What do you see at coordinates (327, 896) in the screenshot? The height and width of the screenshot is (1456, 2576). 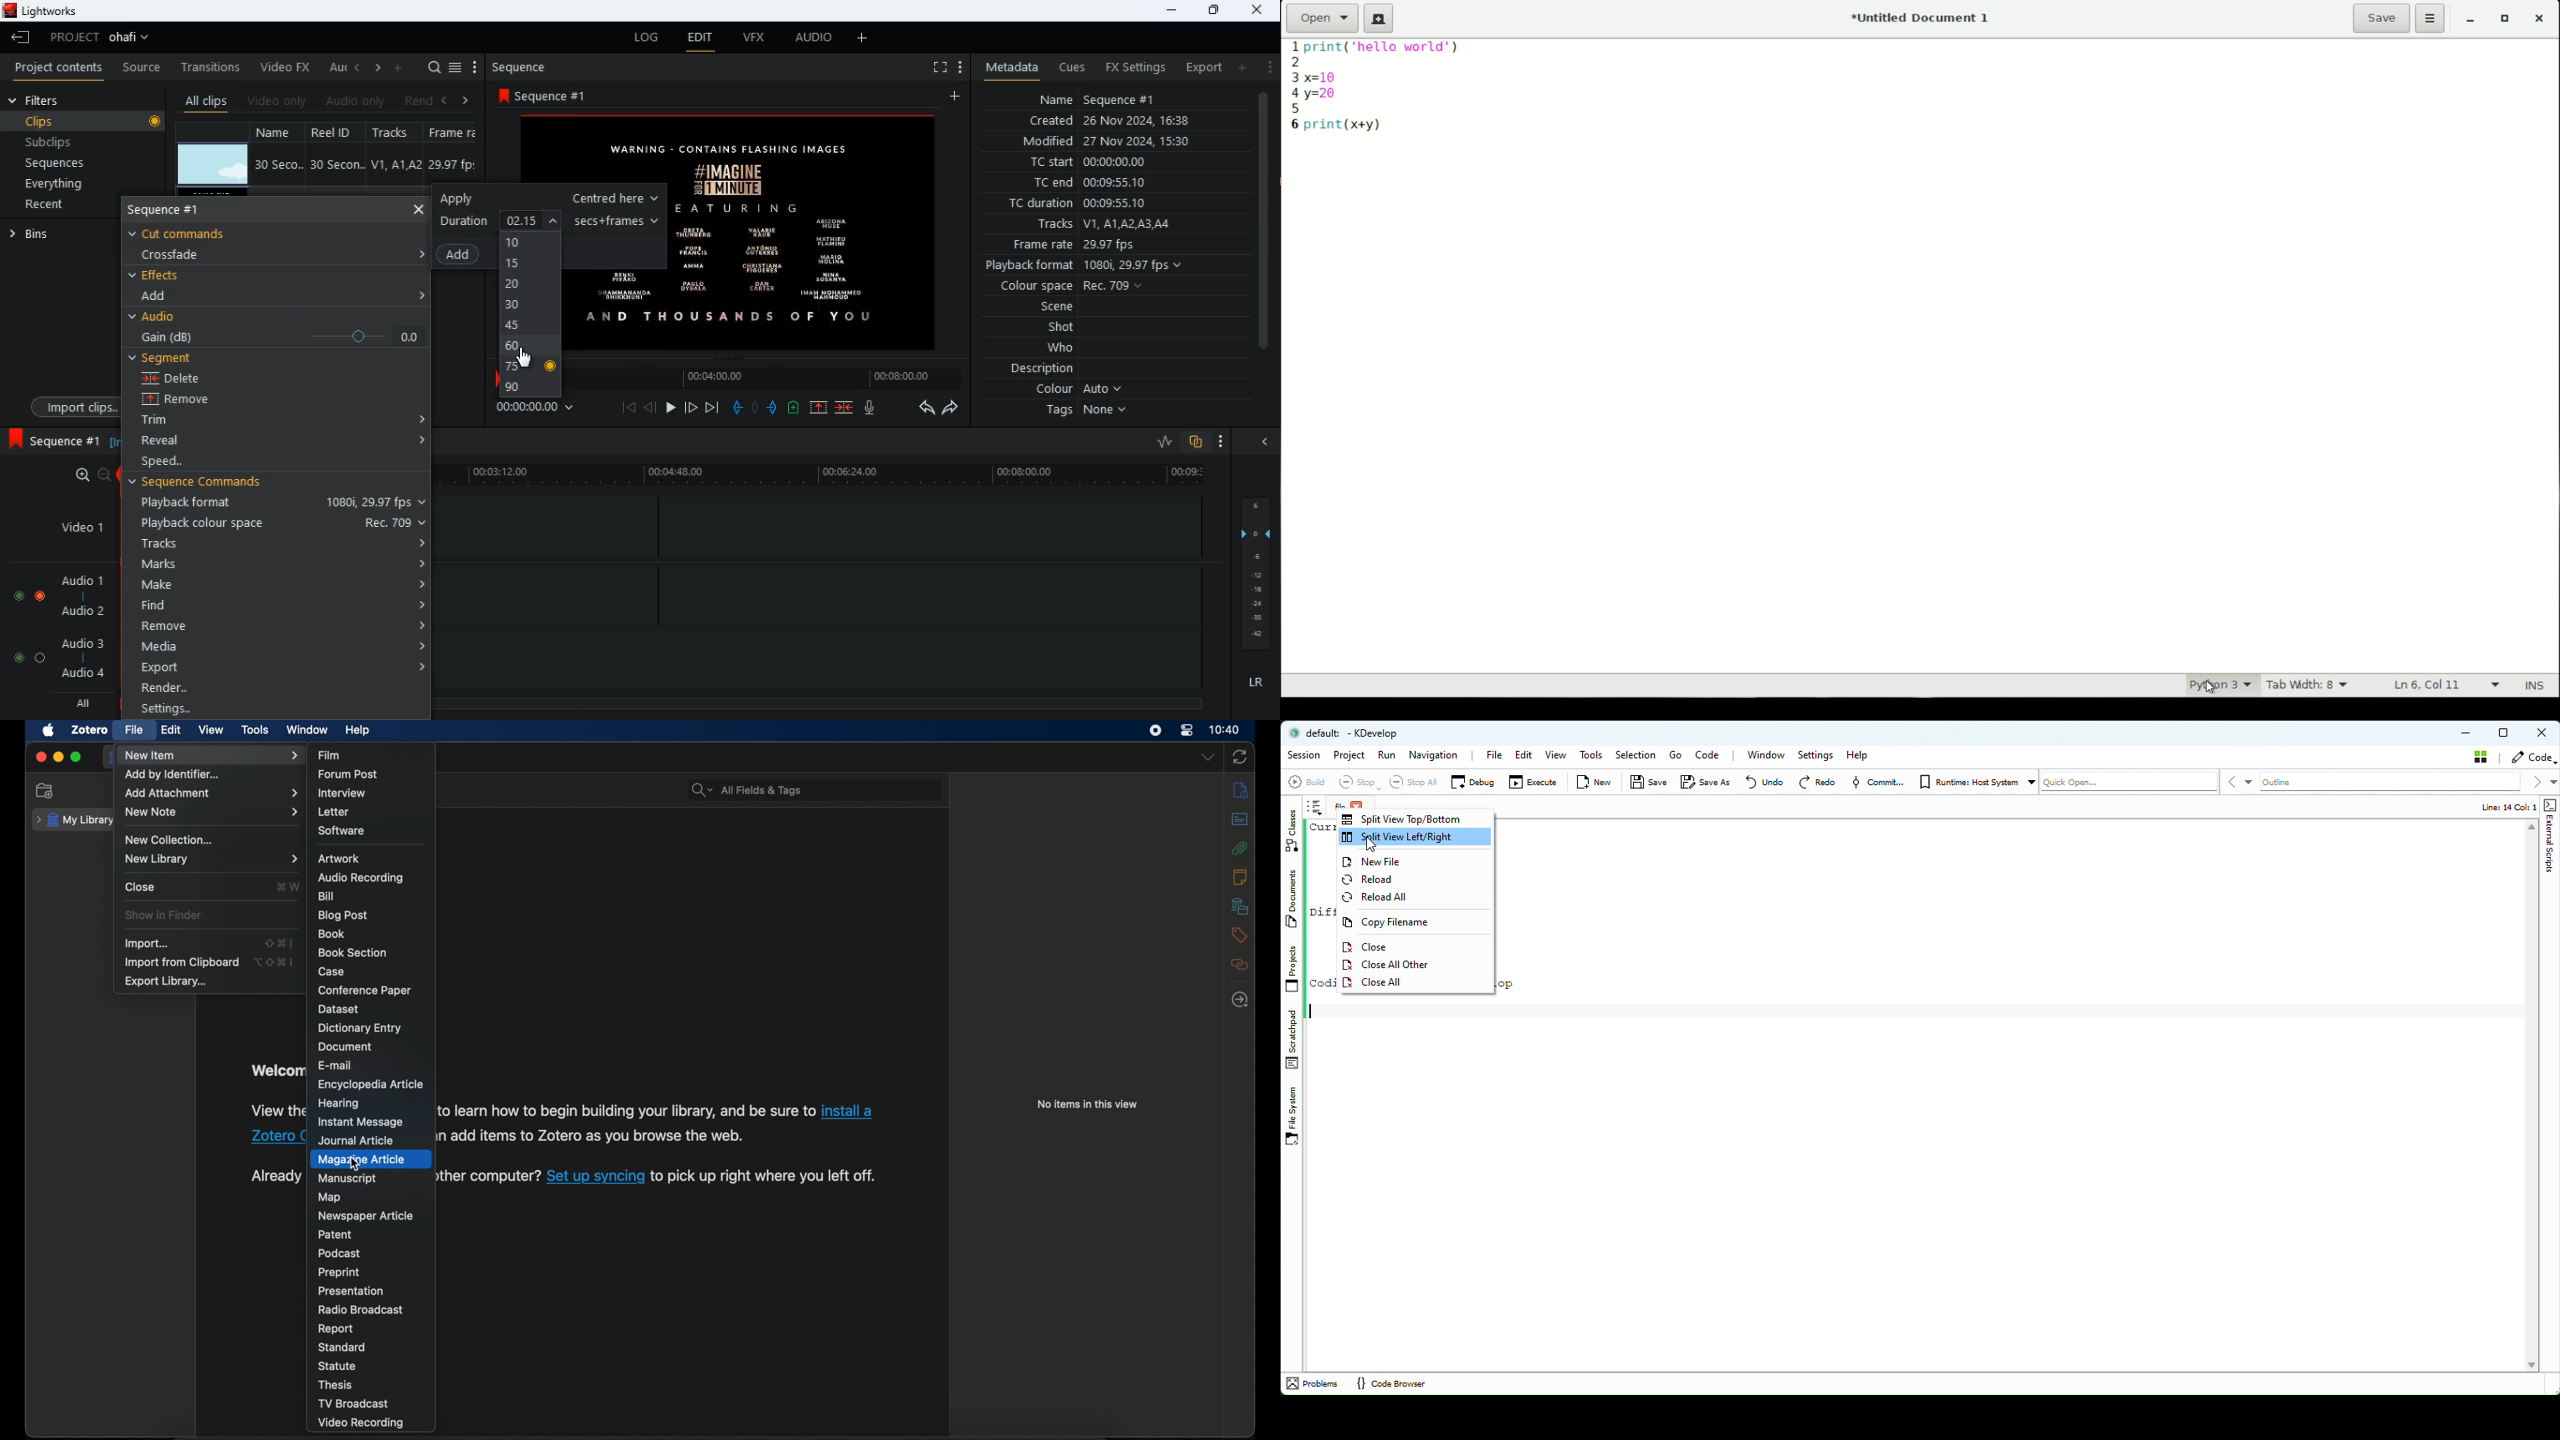 I see `bill` at bounding box center [327, 896].